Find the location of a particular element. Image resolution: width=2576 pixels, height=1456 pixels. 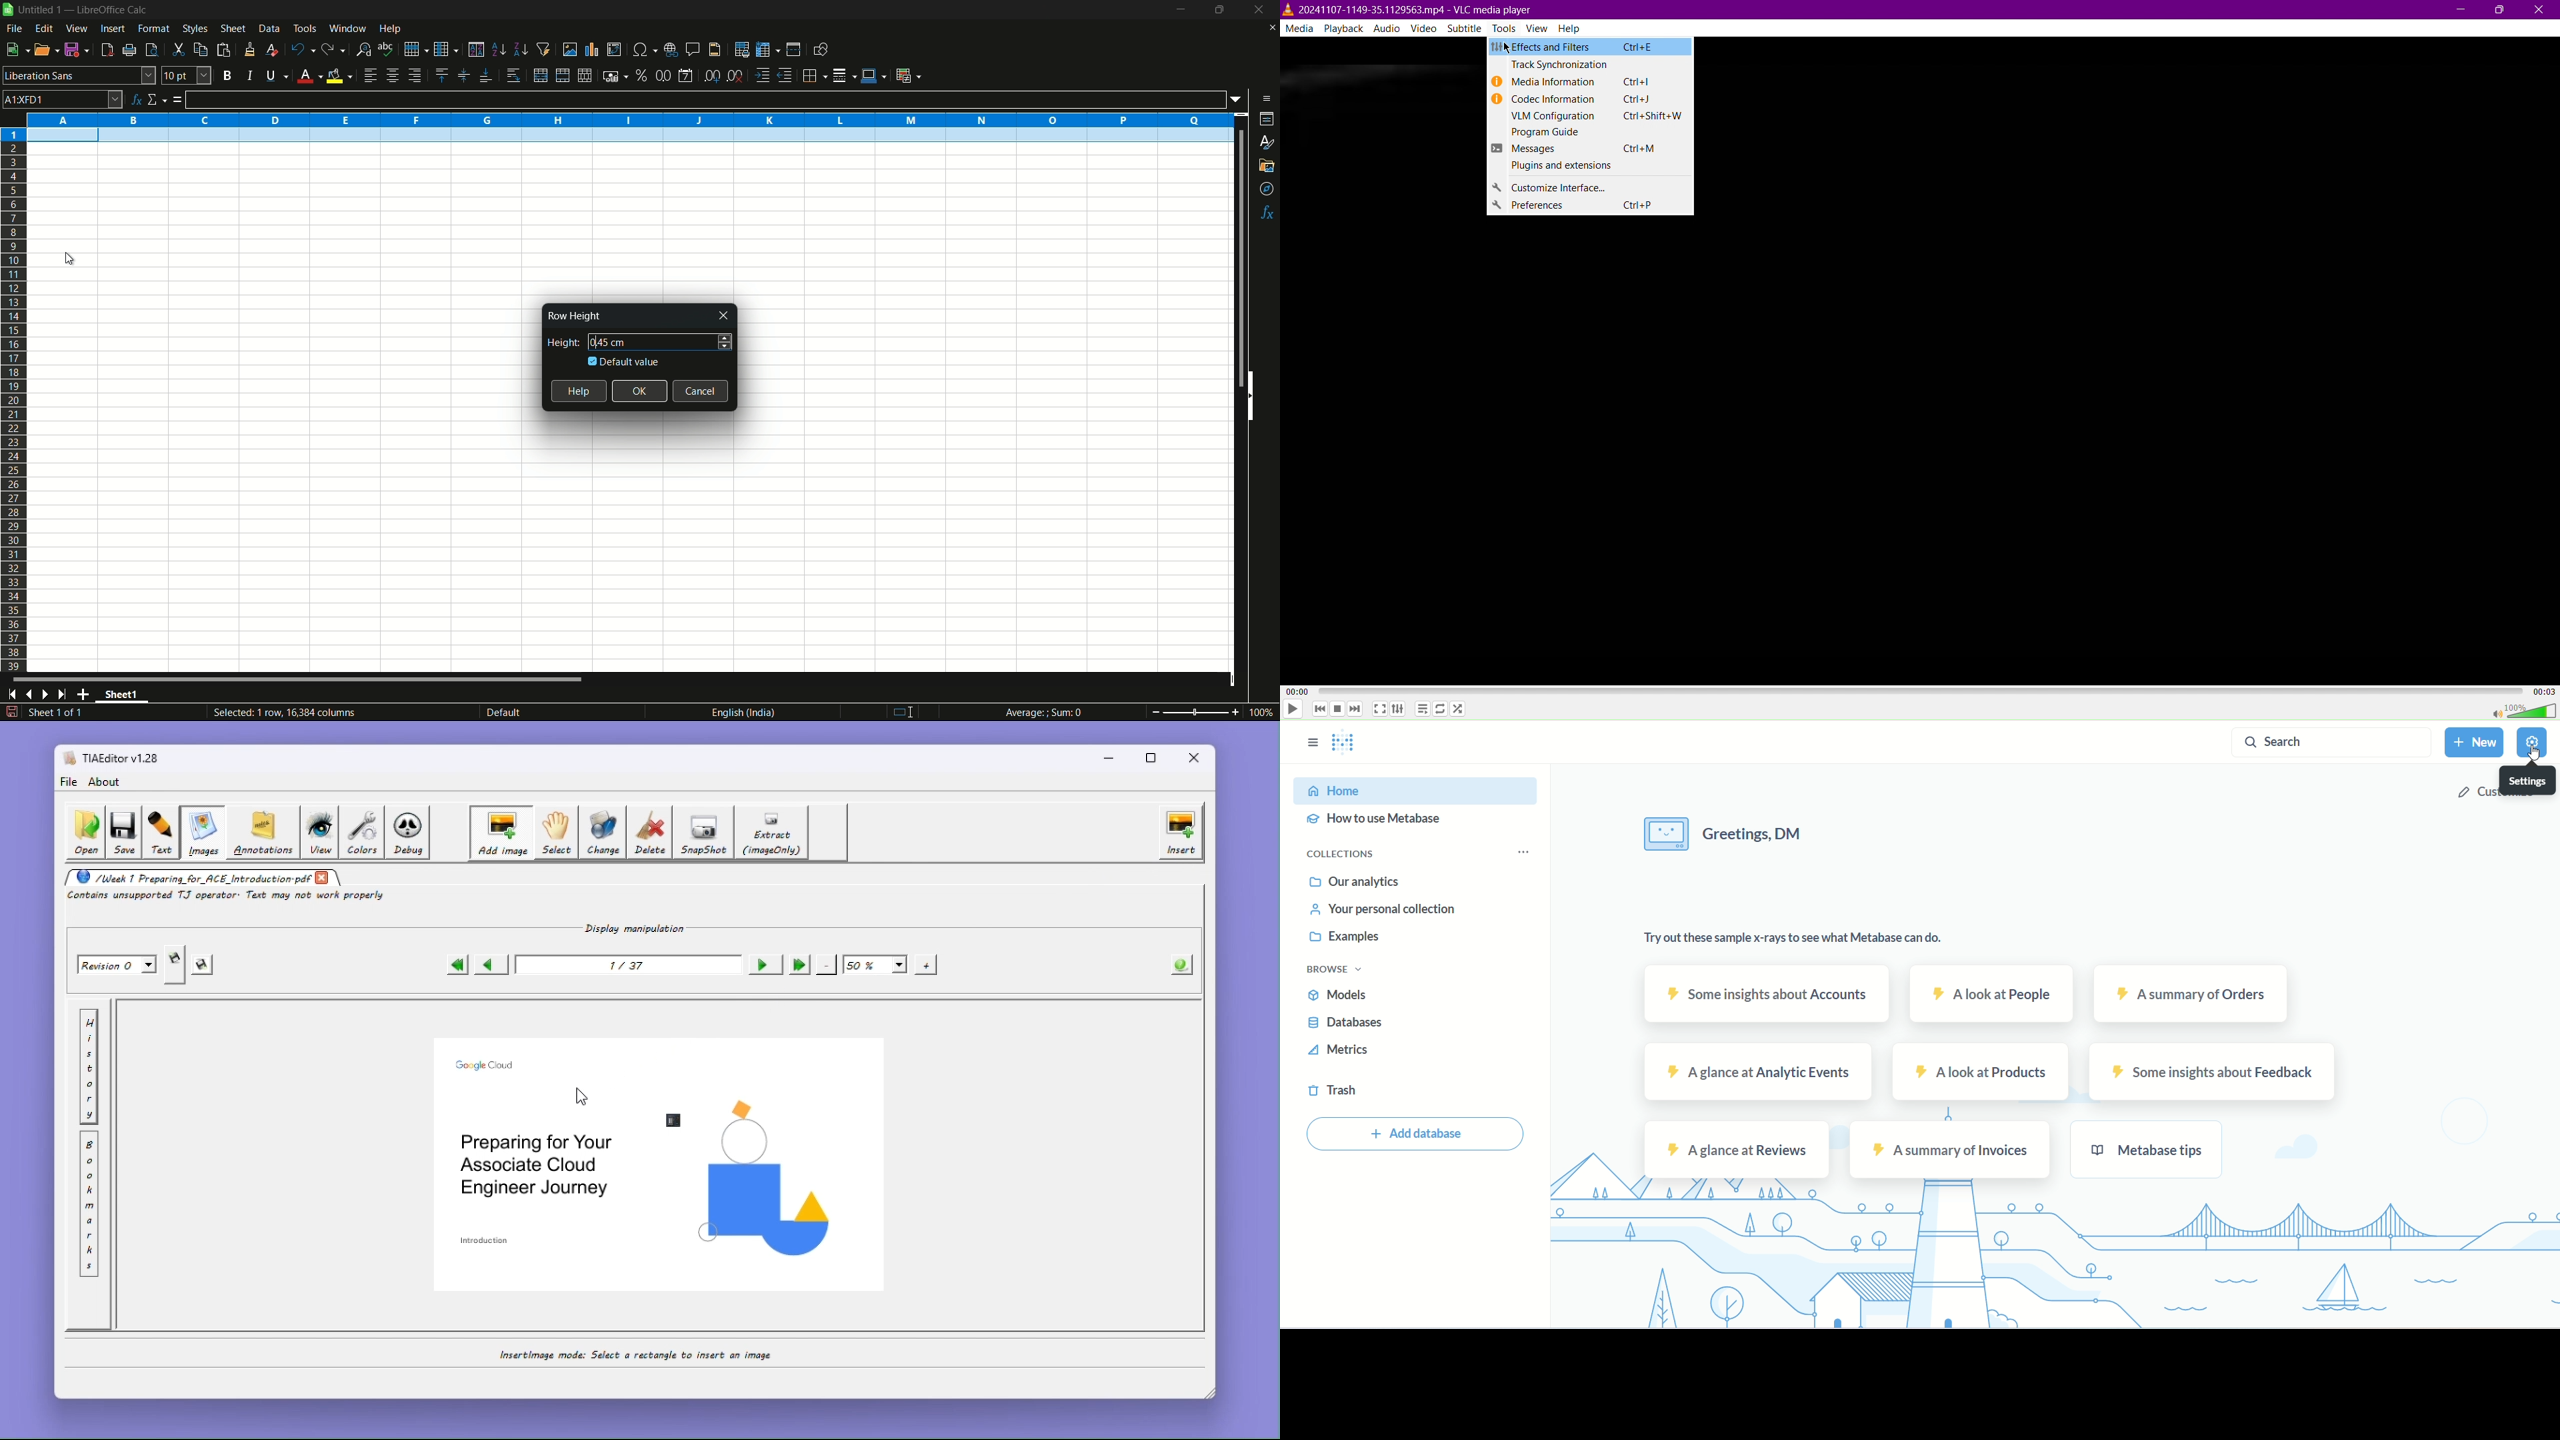

Program Guide is located at coordinates (1591, 133).